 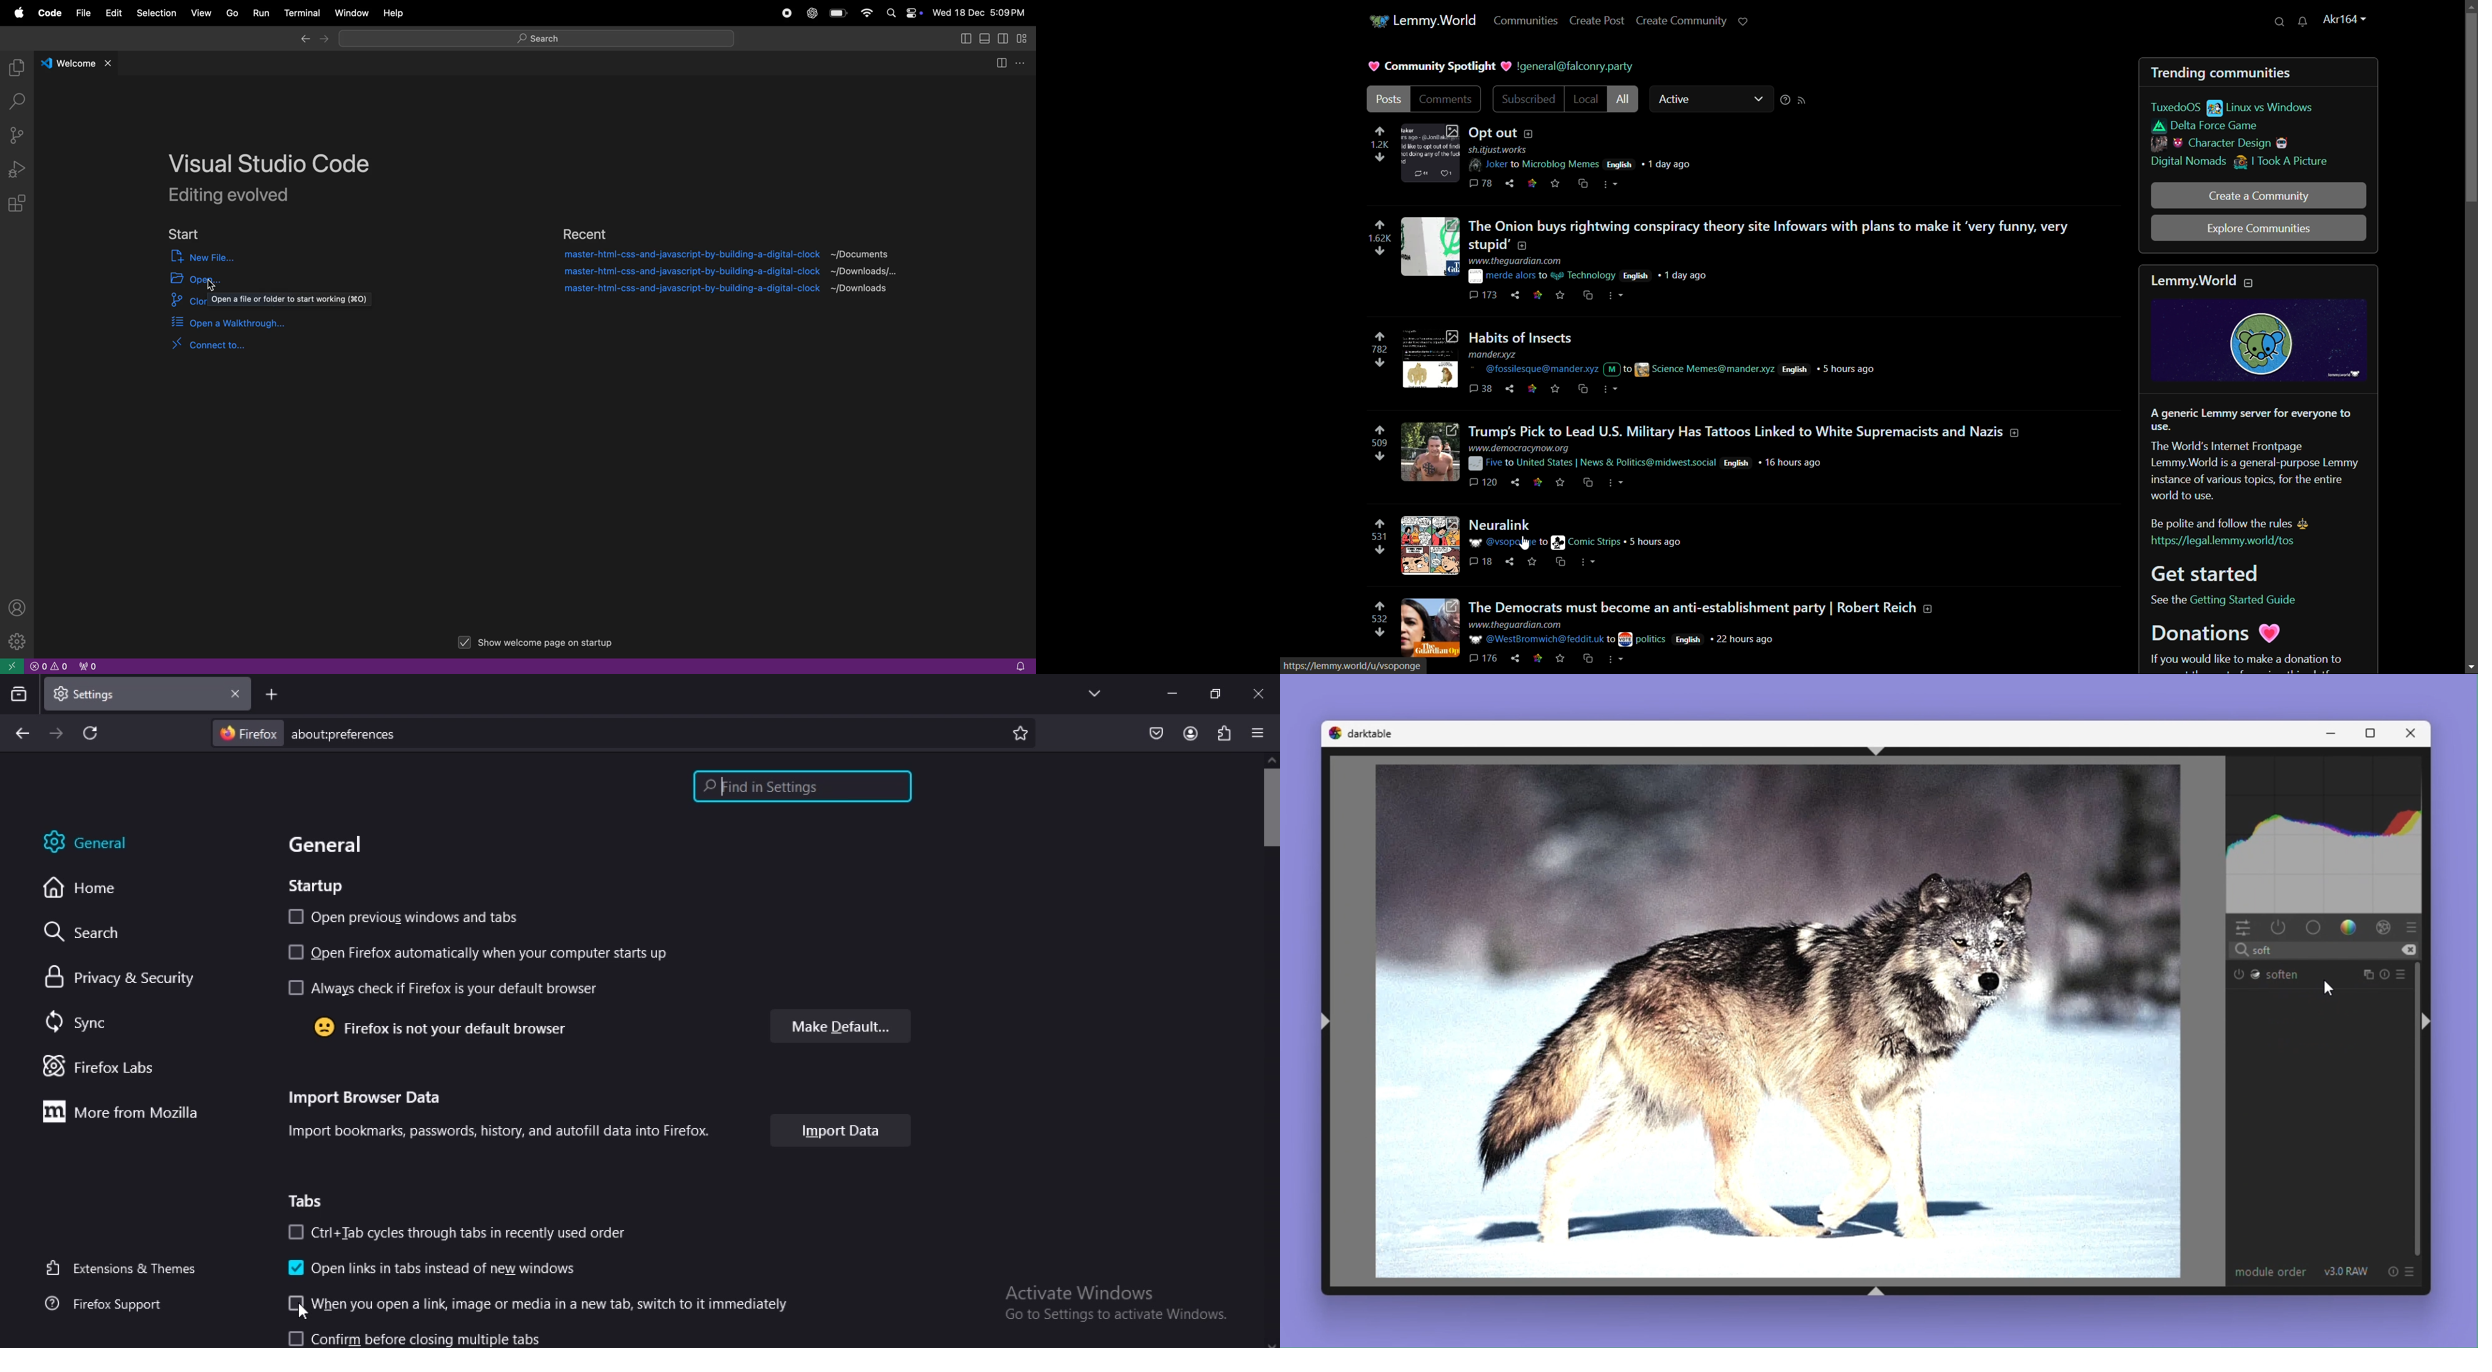 I want to click on all, so click(x=1625, y=100).